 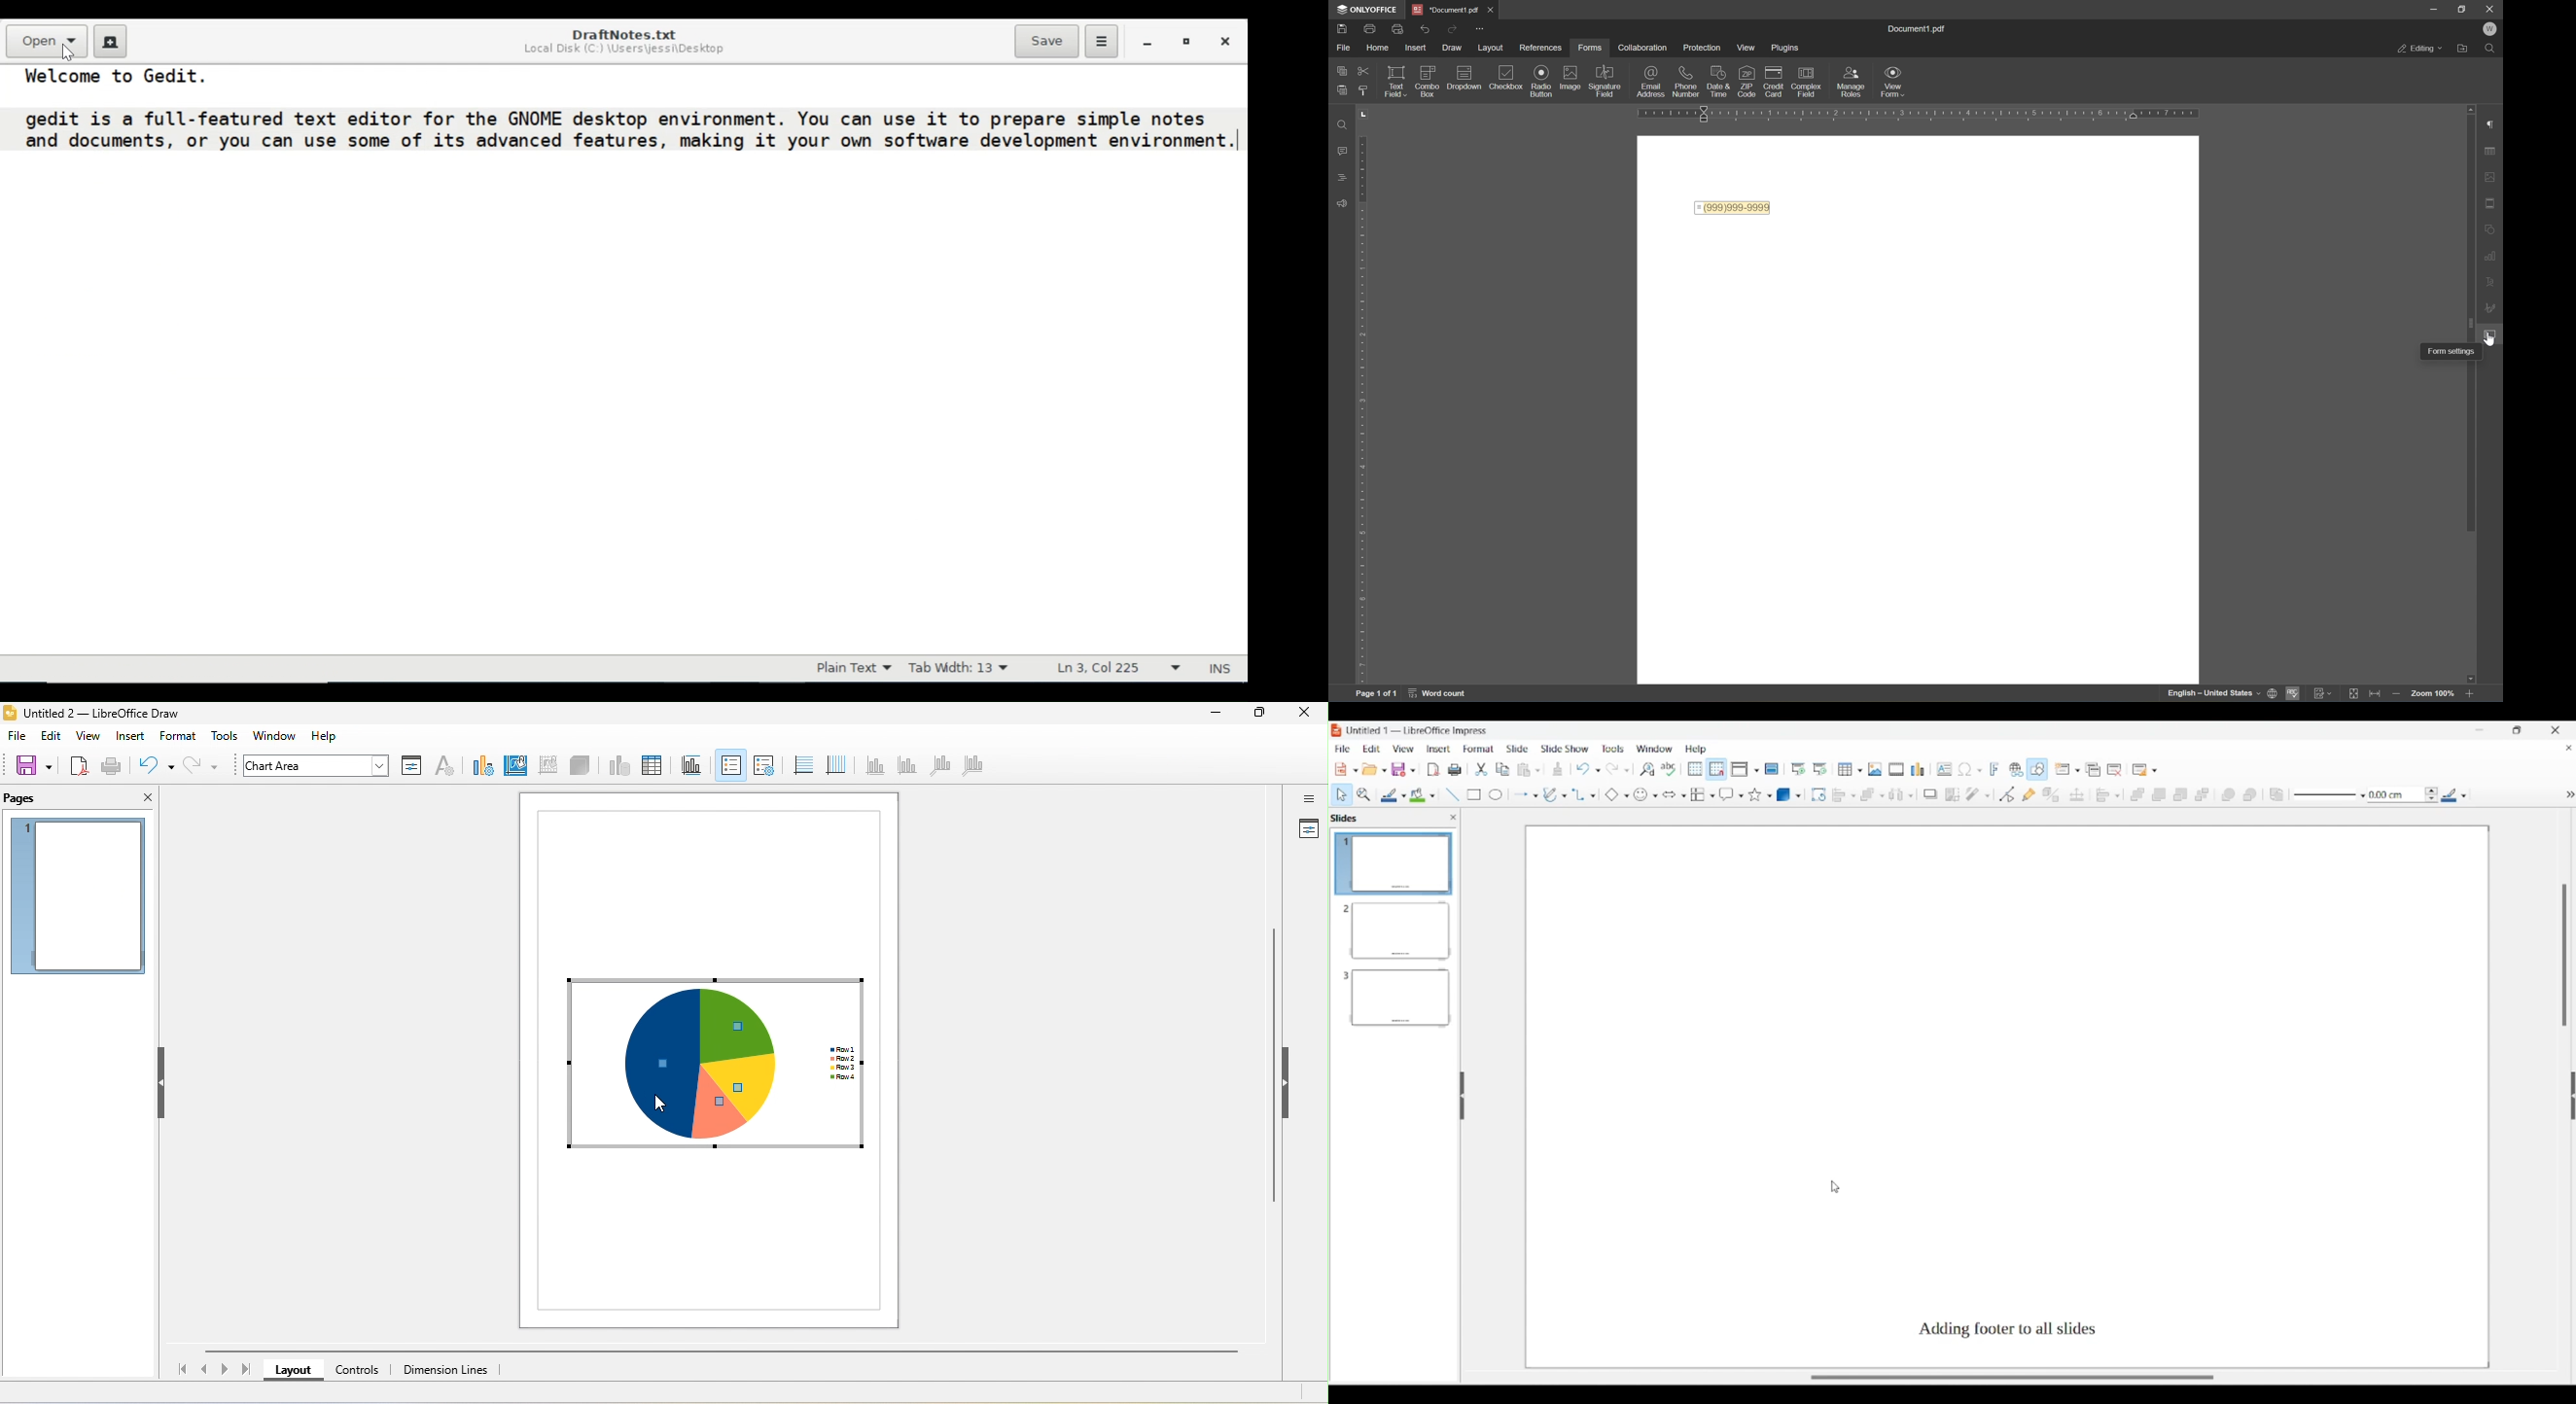 What do you see at coordinates (730, 765) in the screenshot?
I see `legend on/ off` at bounding box center [730, 765].